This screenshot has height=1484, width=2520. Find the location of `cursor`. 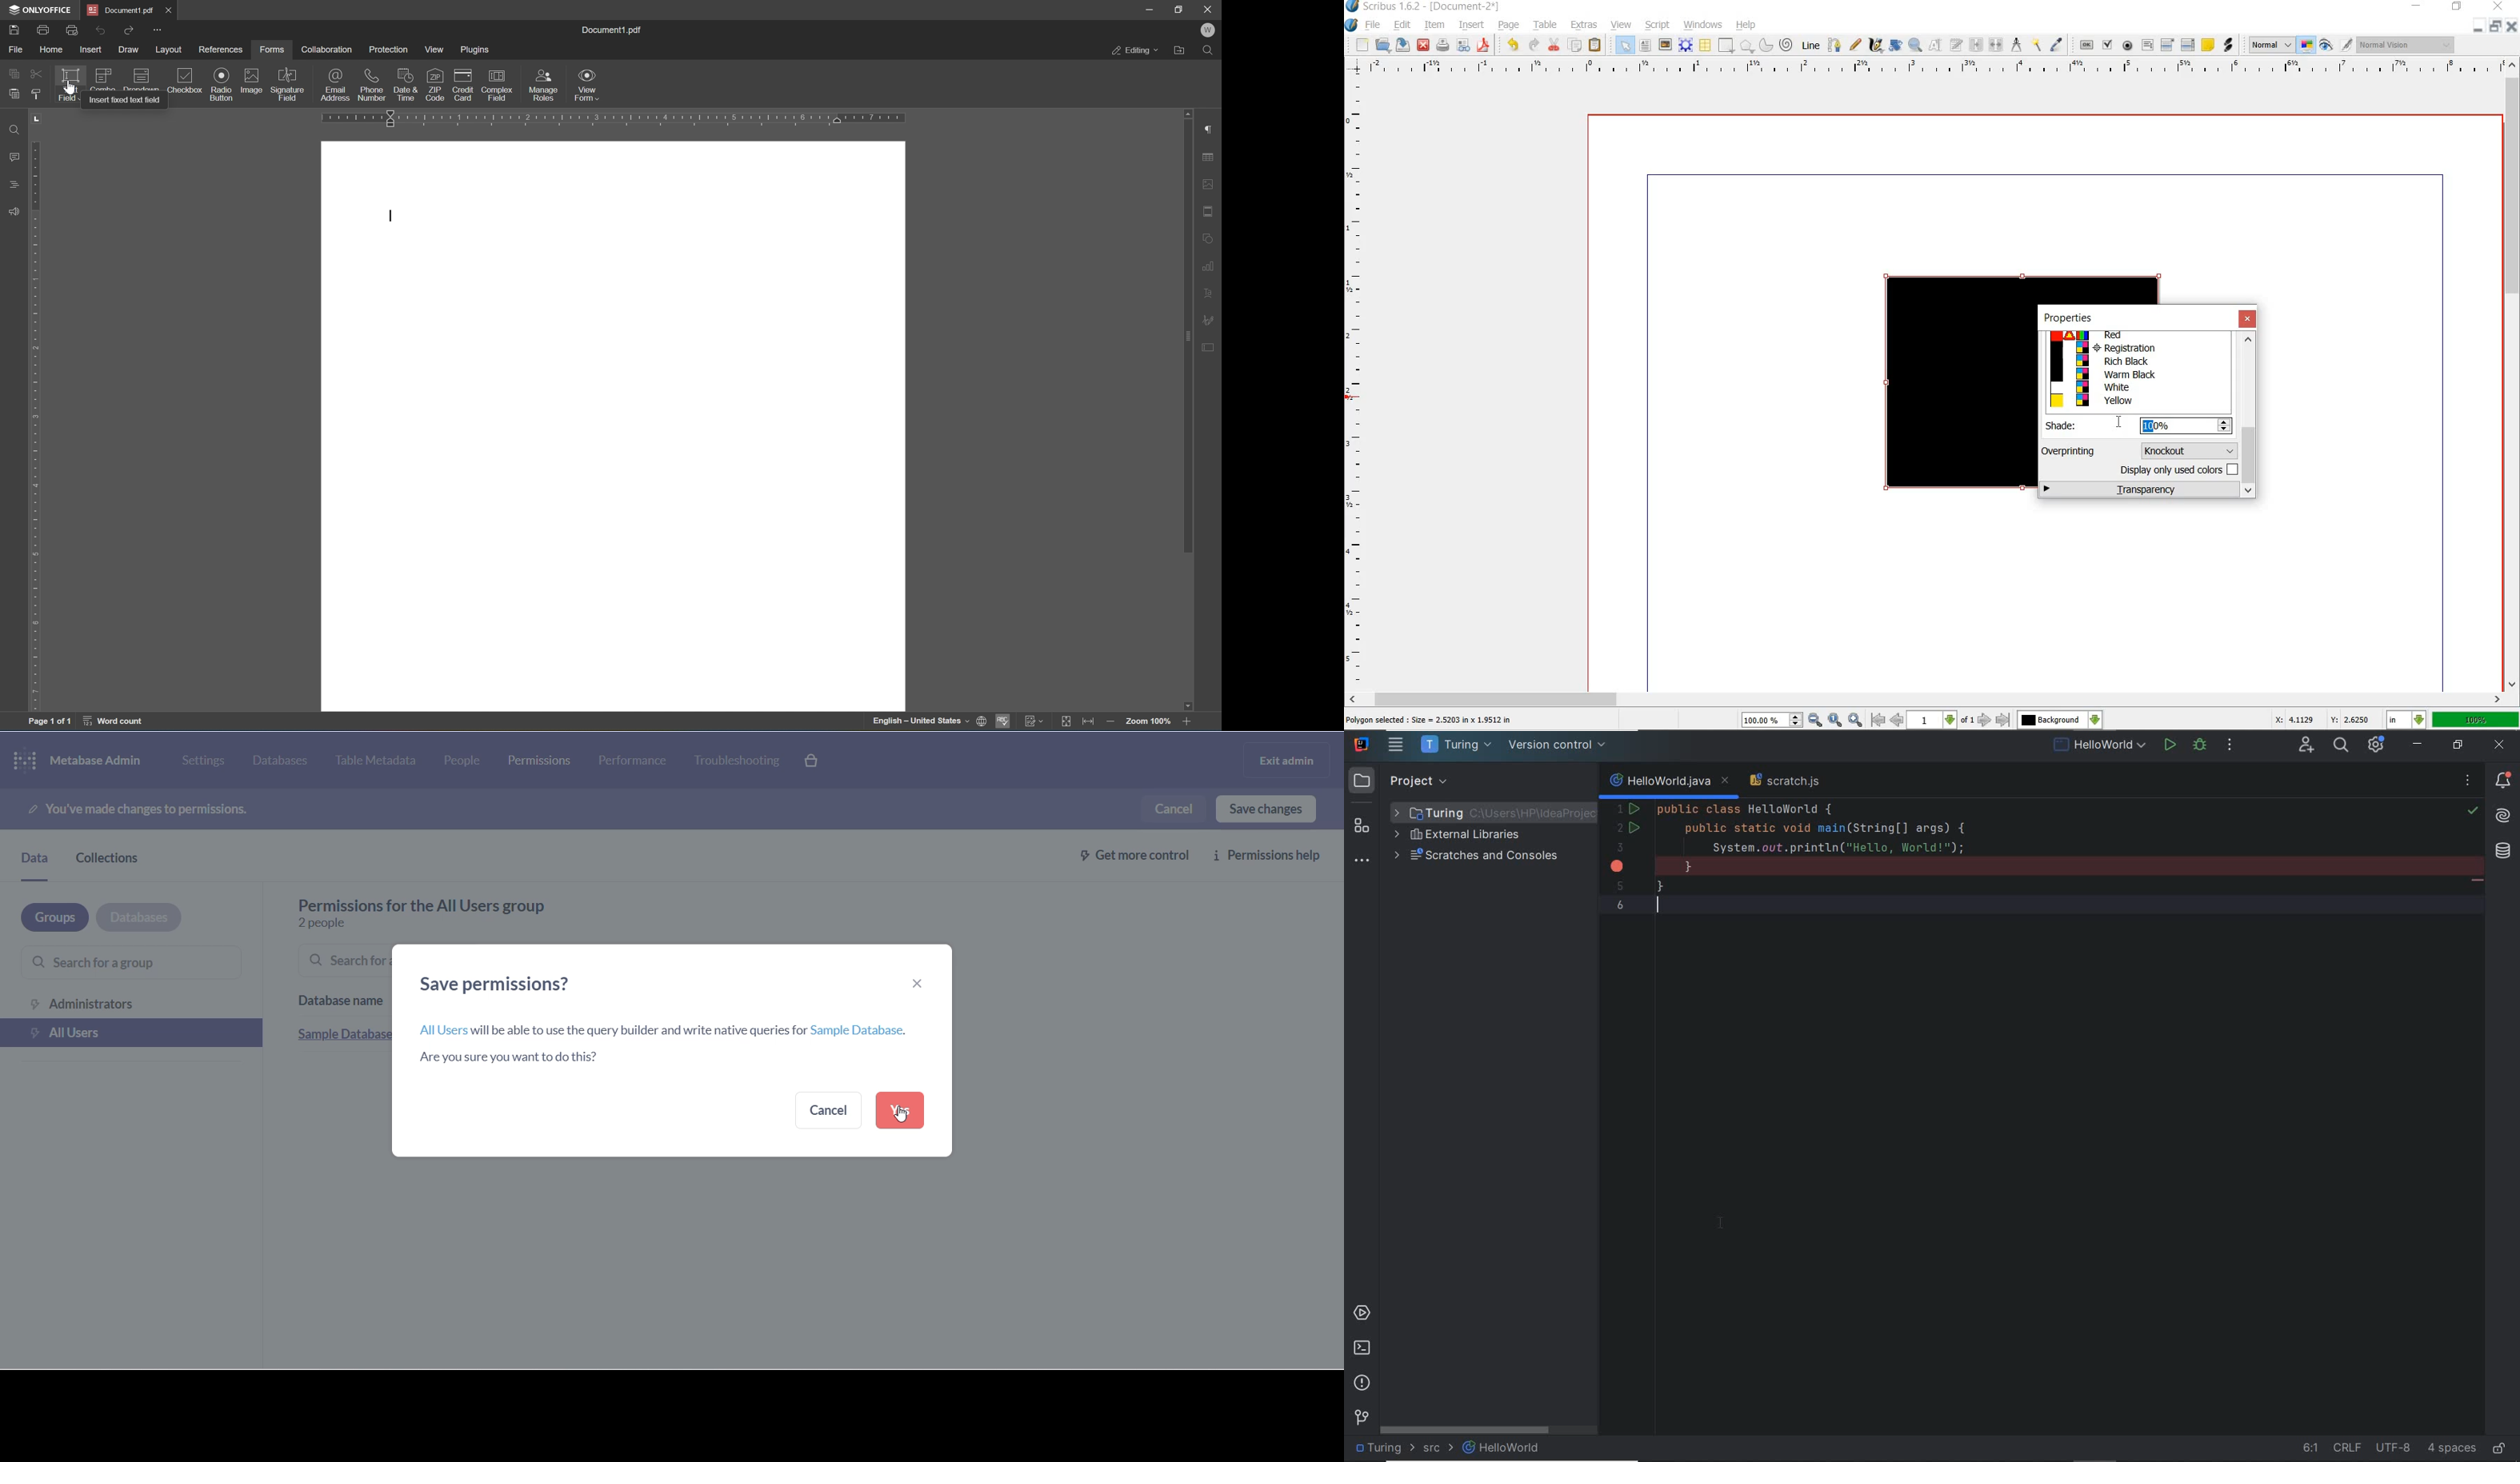

cursor is located at coordinates (2120, 422).